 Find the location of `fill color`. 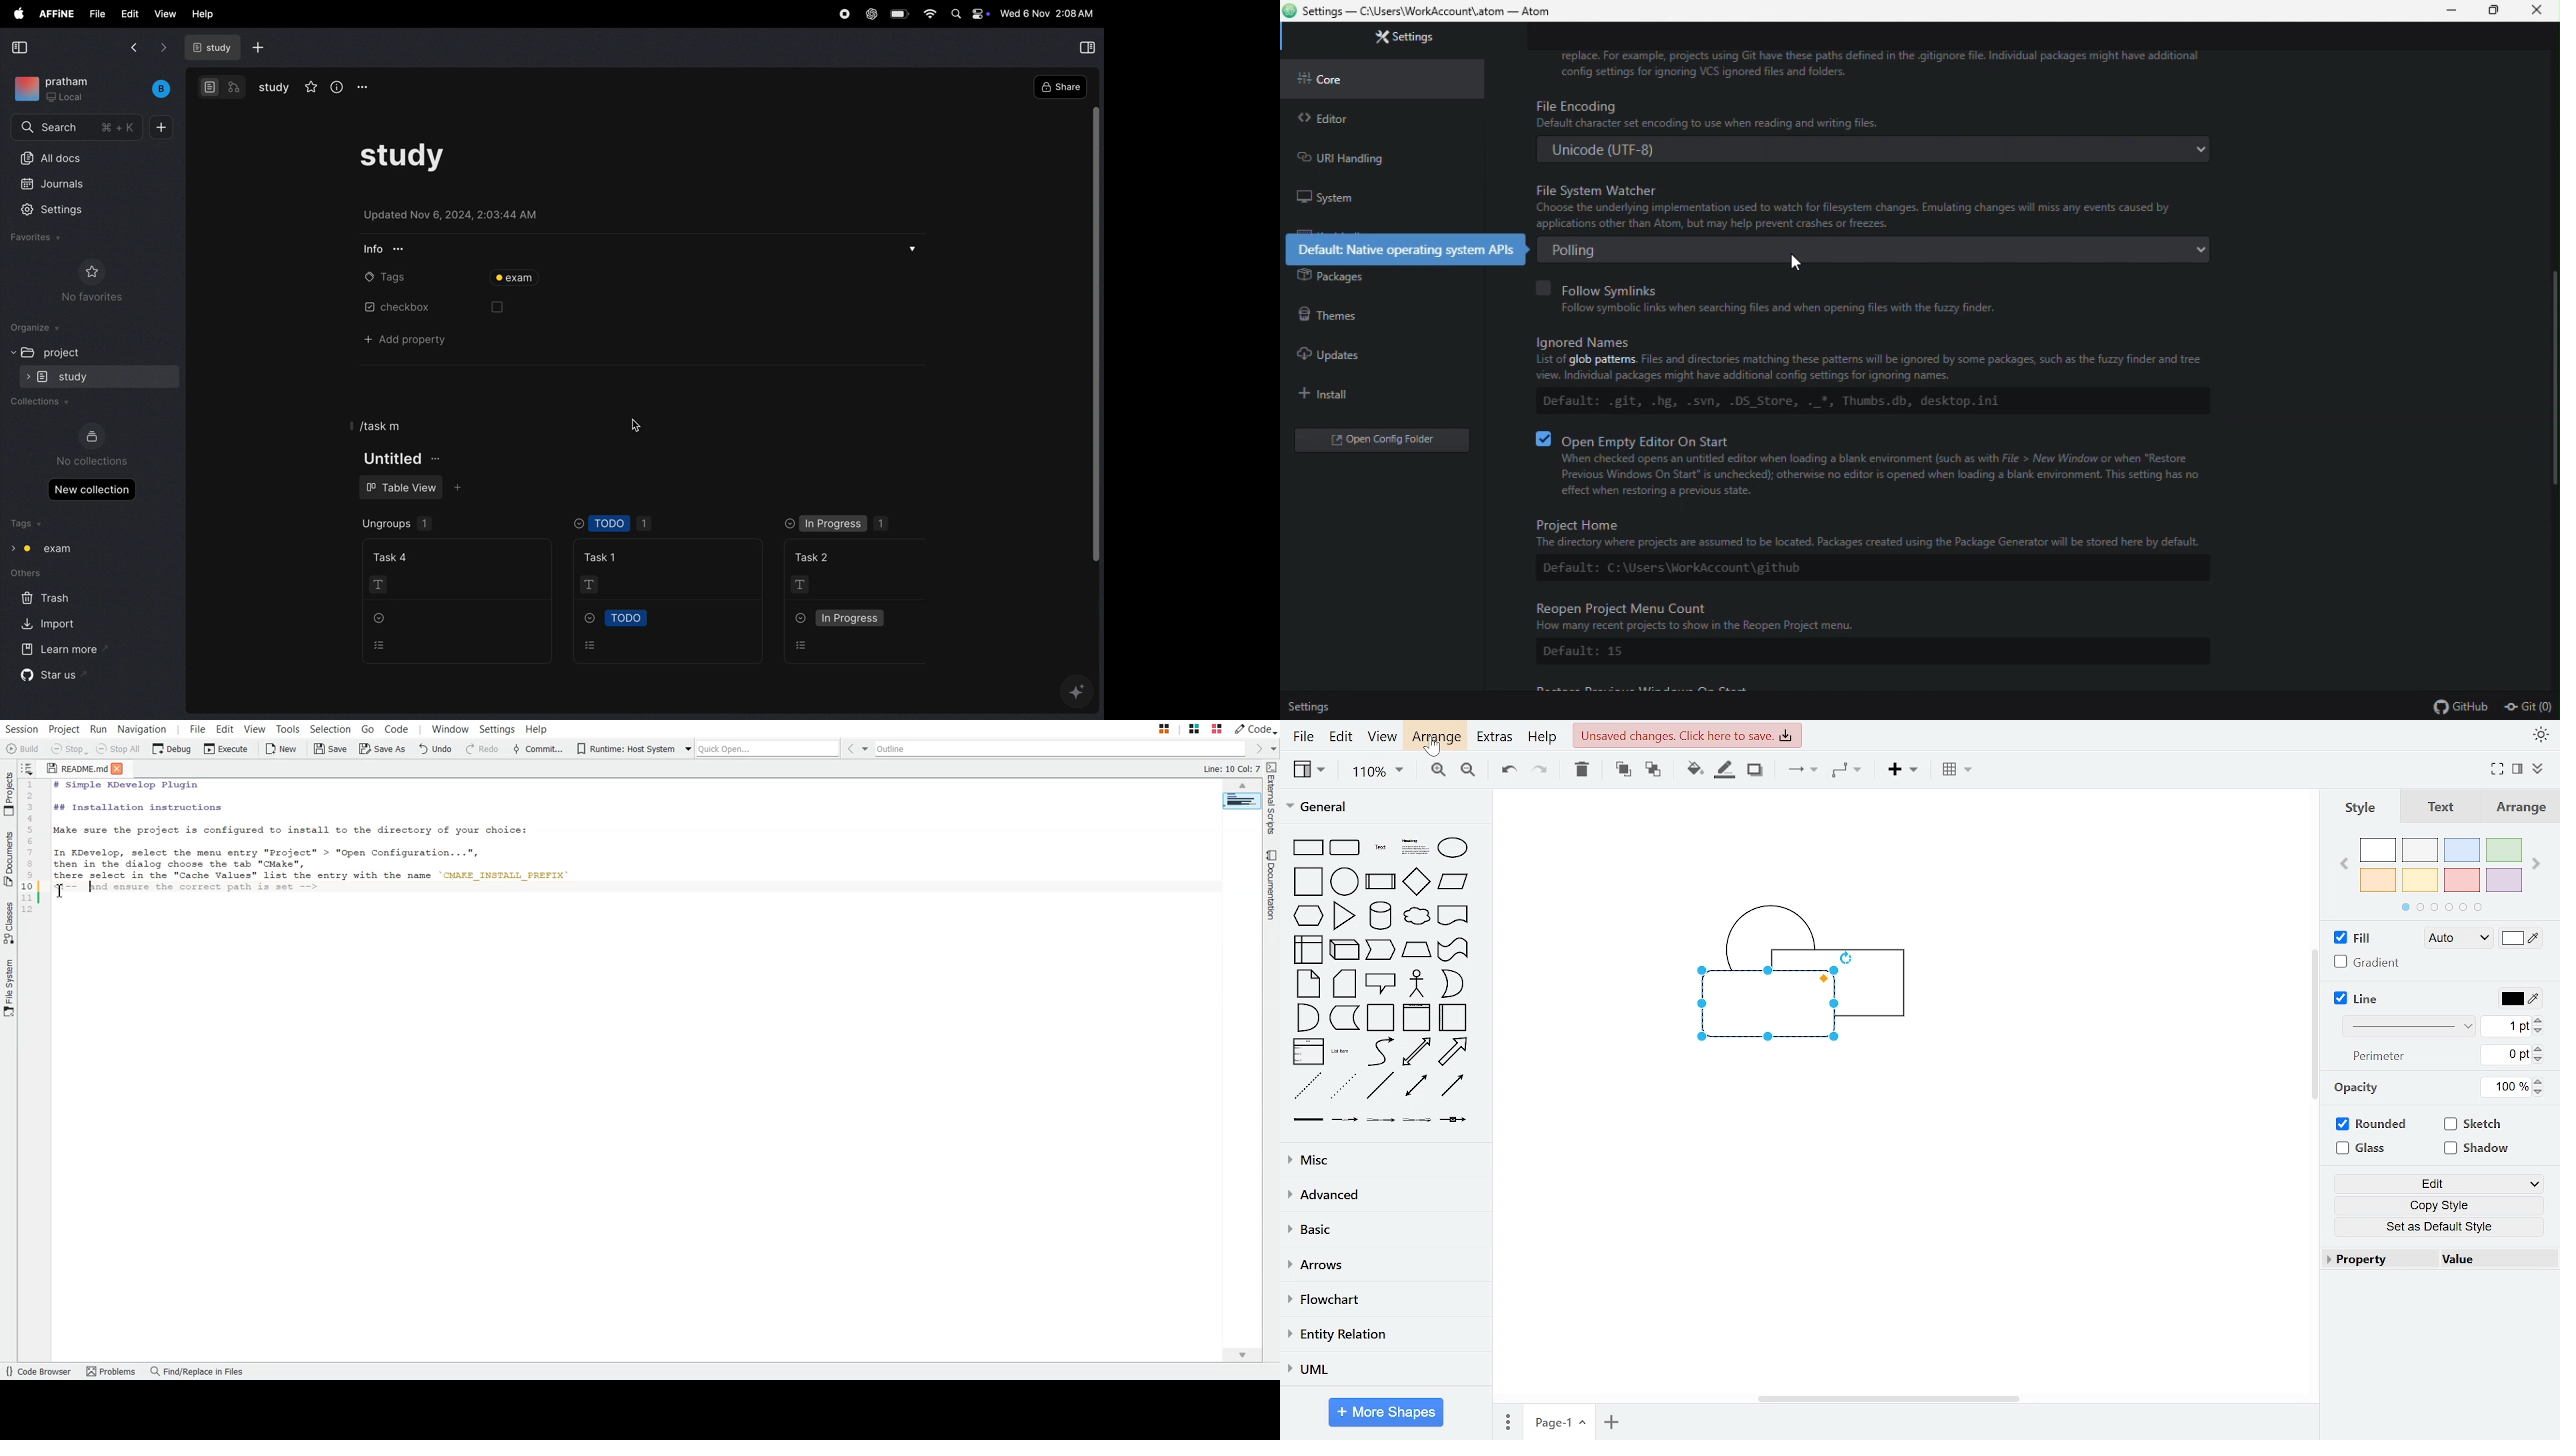

fill color is located at coordinates (1694, 771).